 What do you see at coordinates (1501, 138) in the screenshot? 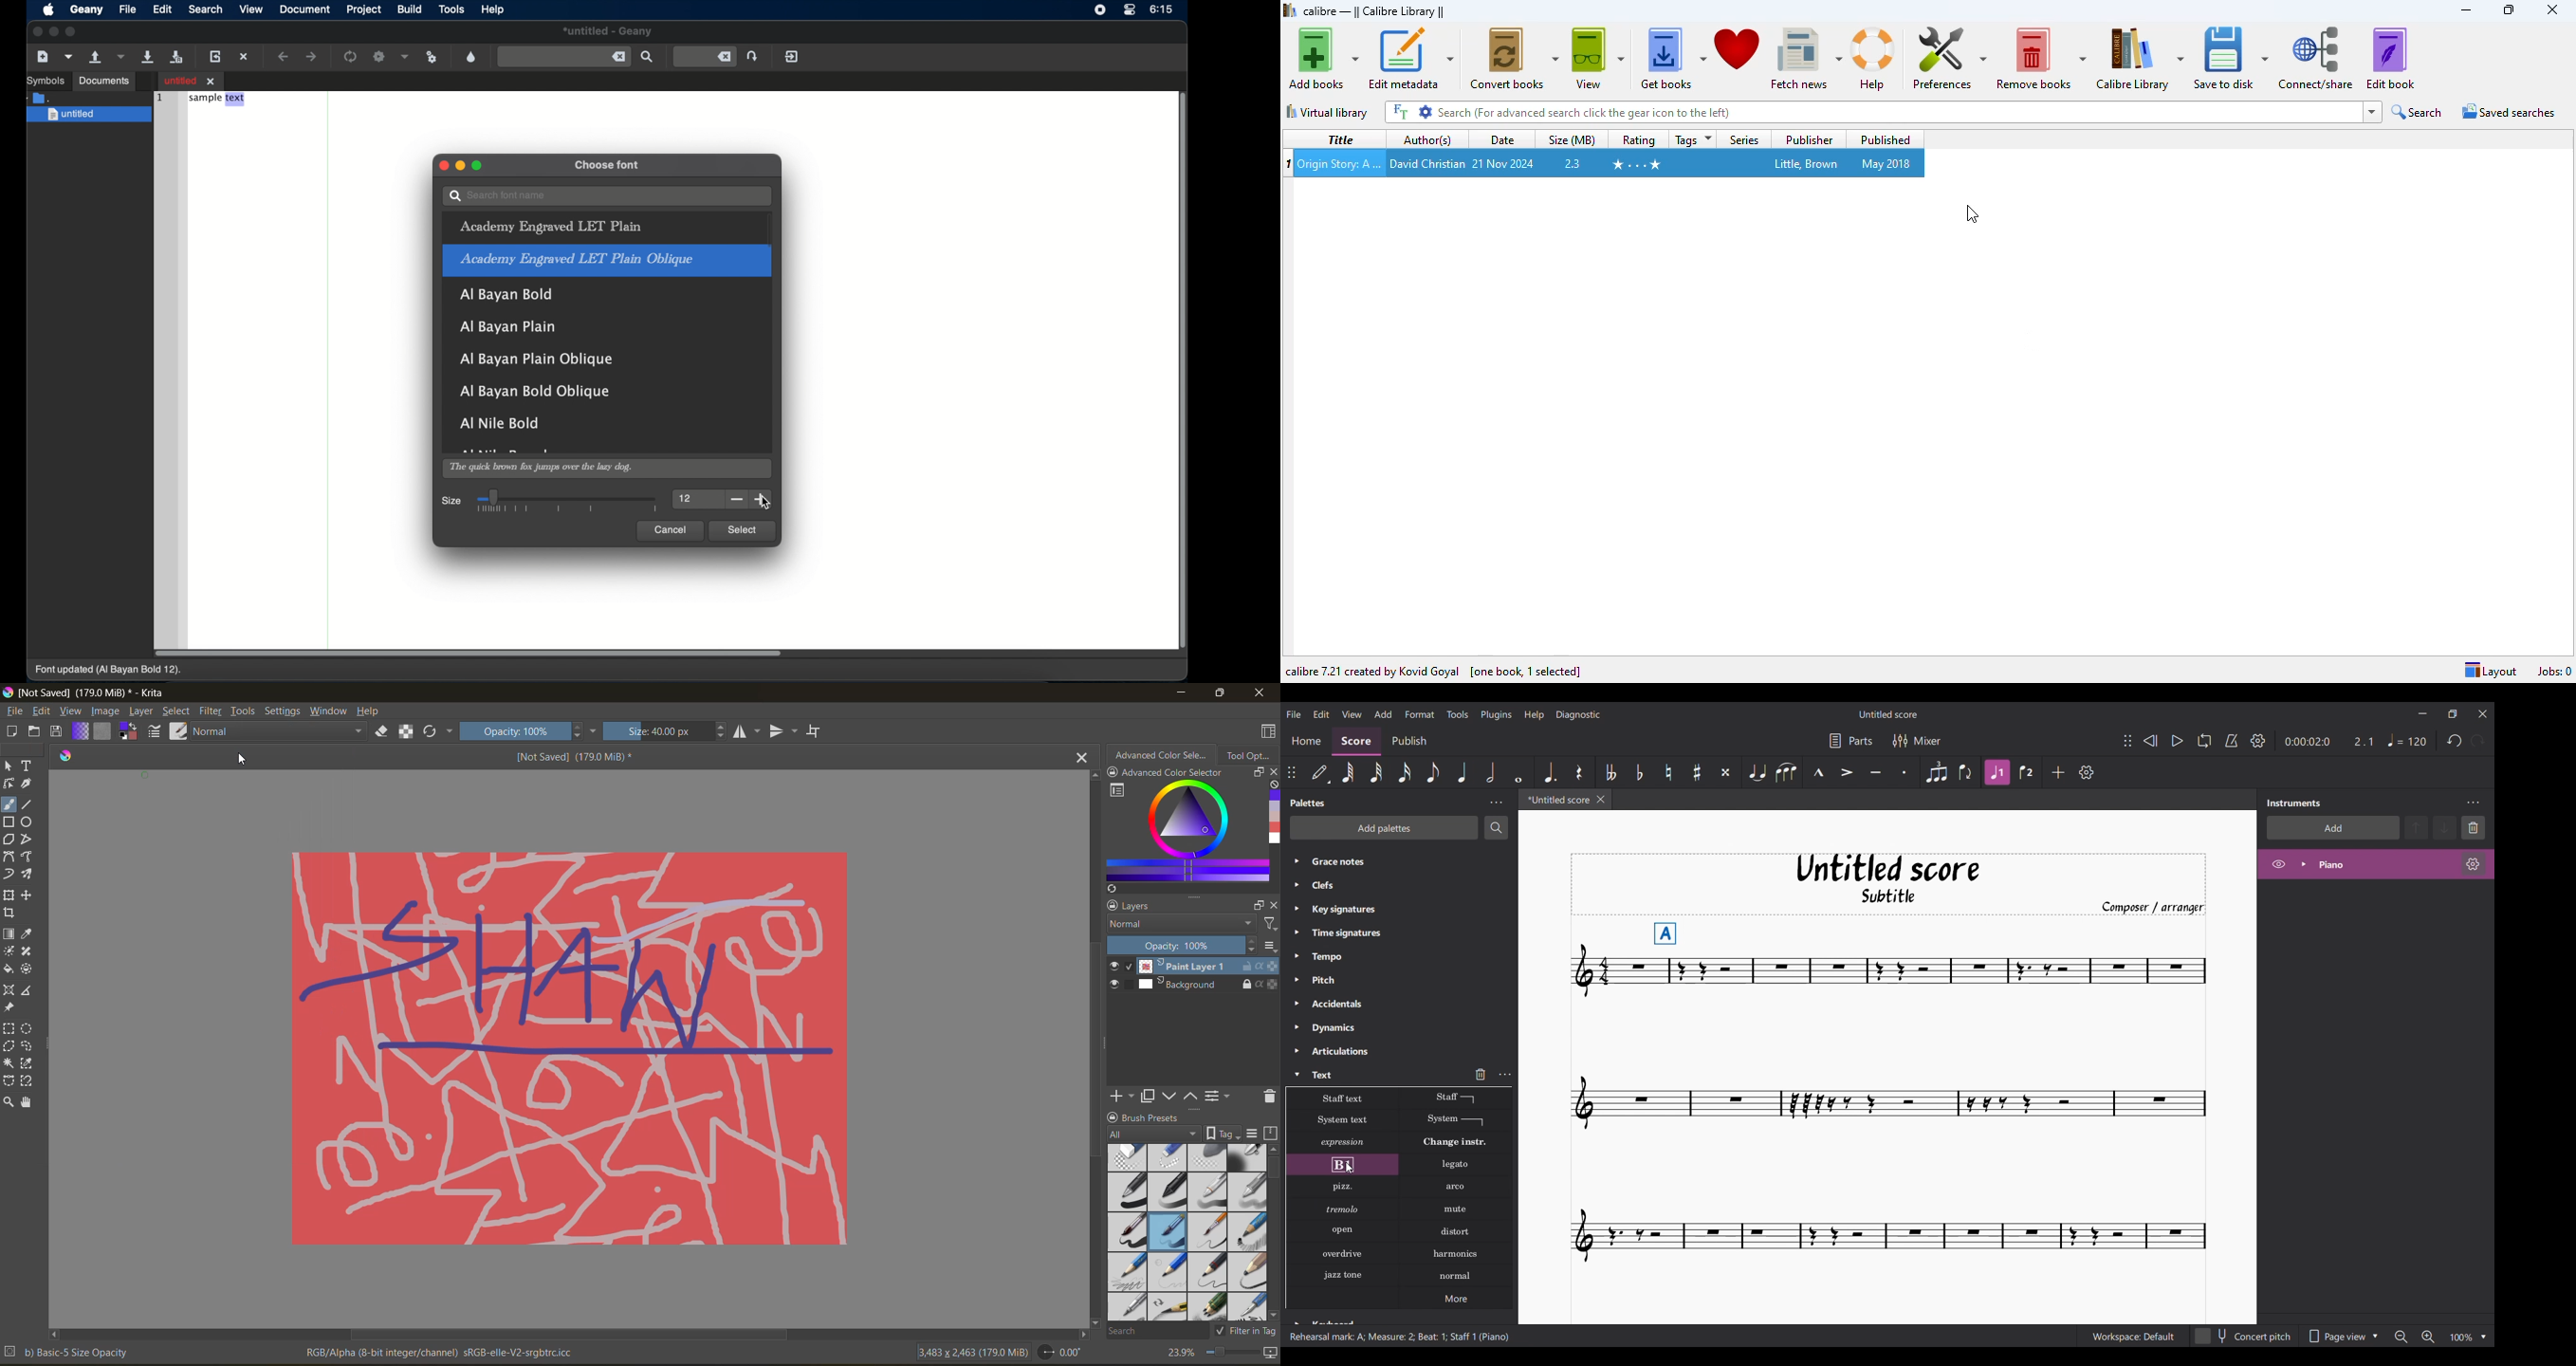
I see `date` at bounding box center [1501, 138].